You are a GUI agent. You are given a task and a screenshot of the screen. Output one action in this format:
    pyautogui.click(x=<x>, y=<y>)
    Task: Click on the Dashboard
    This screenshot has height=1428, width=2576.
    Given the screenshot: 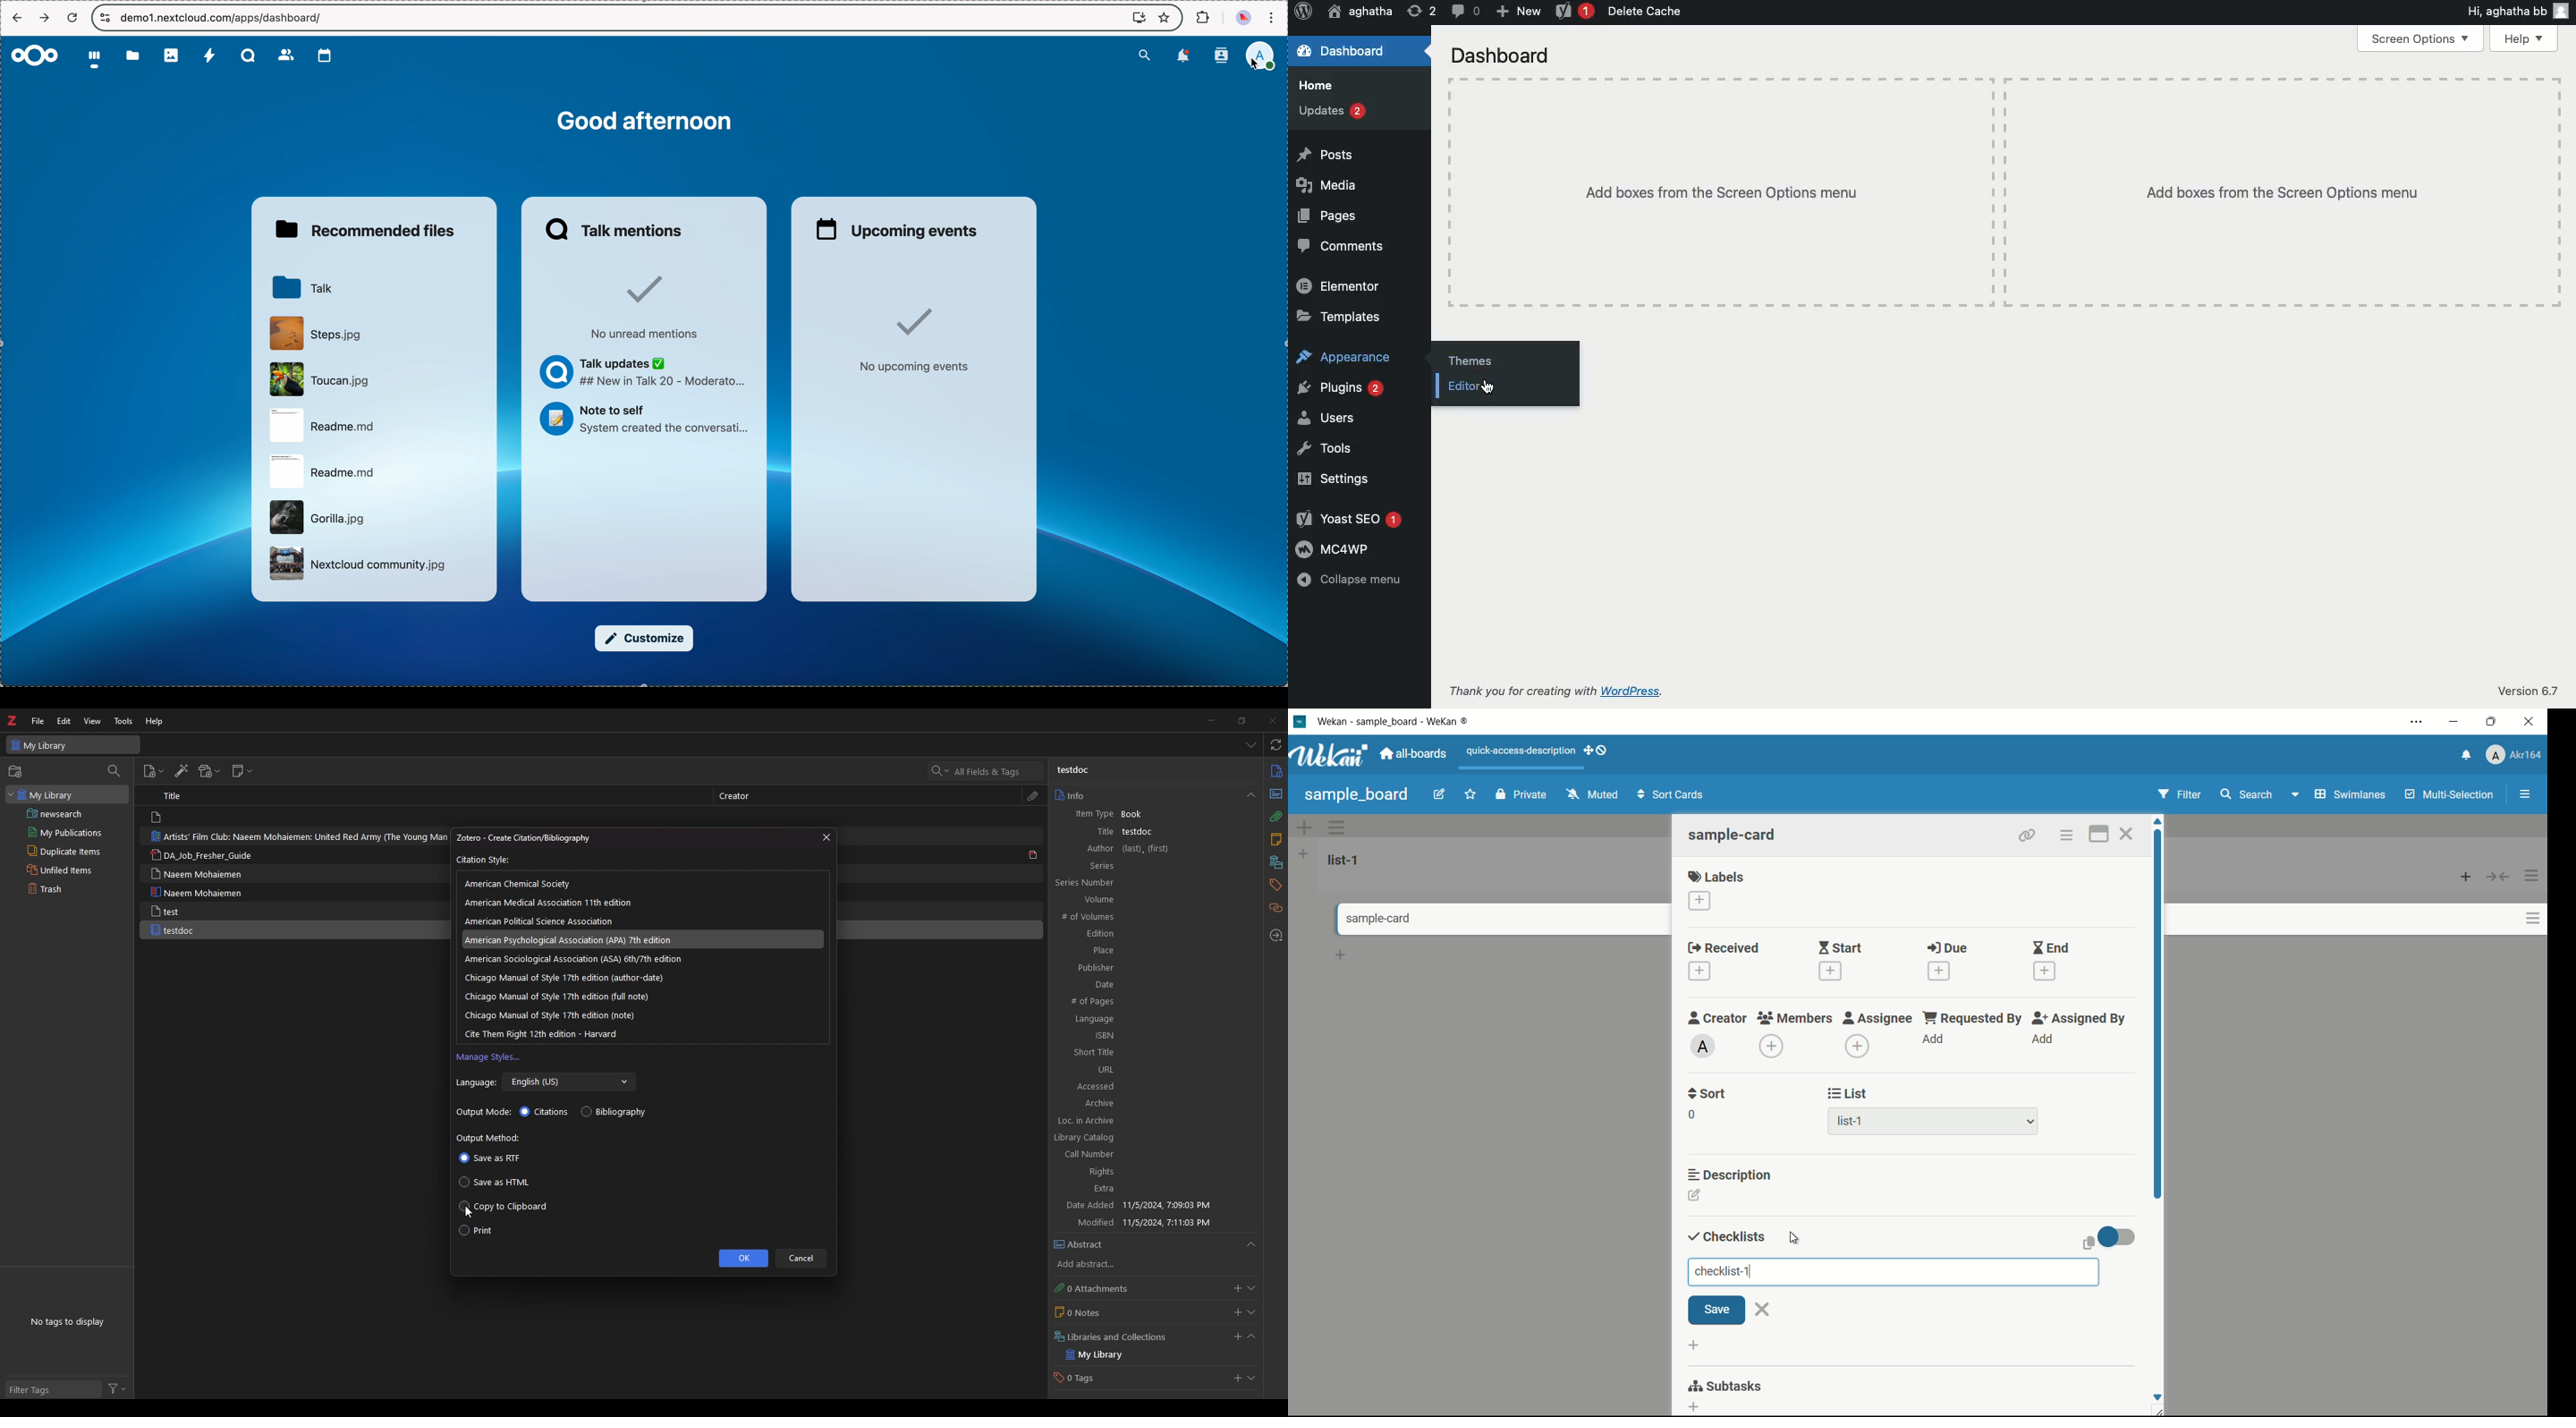 What is the action you would take?
    pyautogui.click(x=1343, y=49)
    